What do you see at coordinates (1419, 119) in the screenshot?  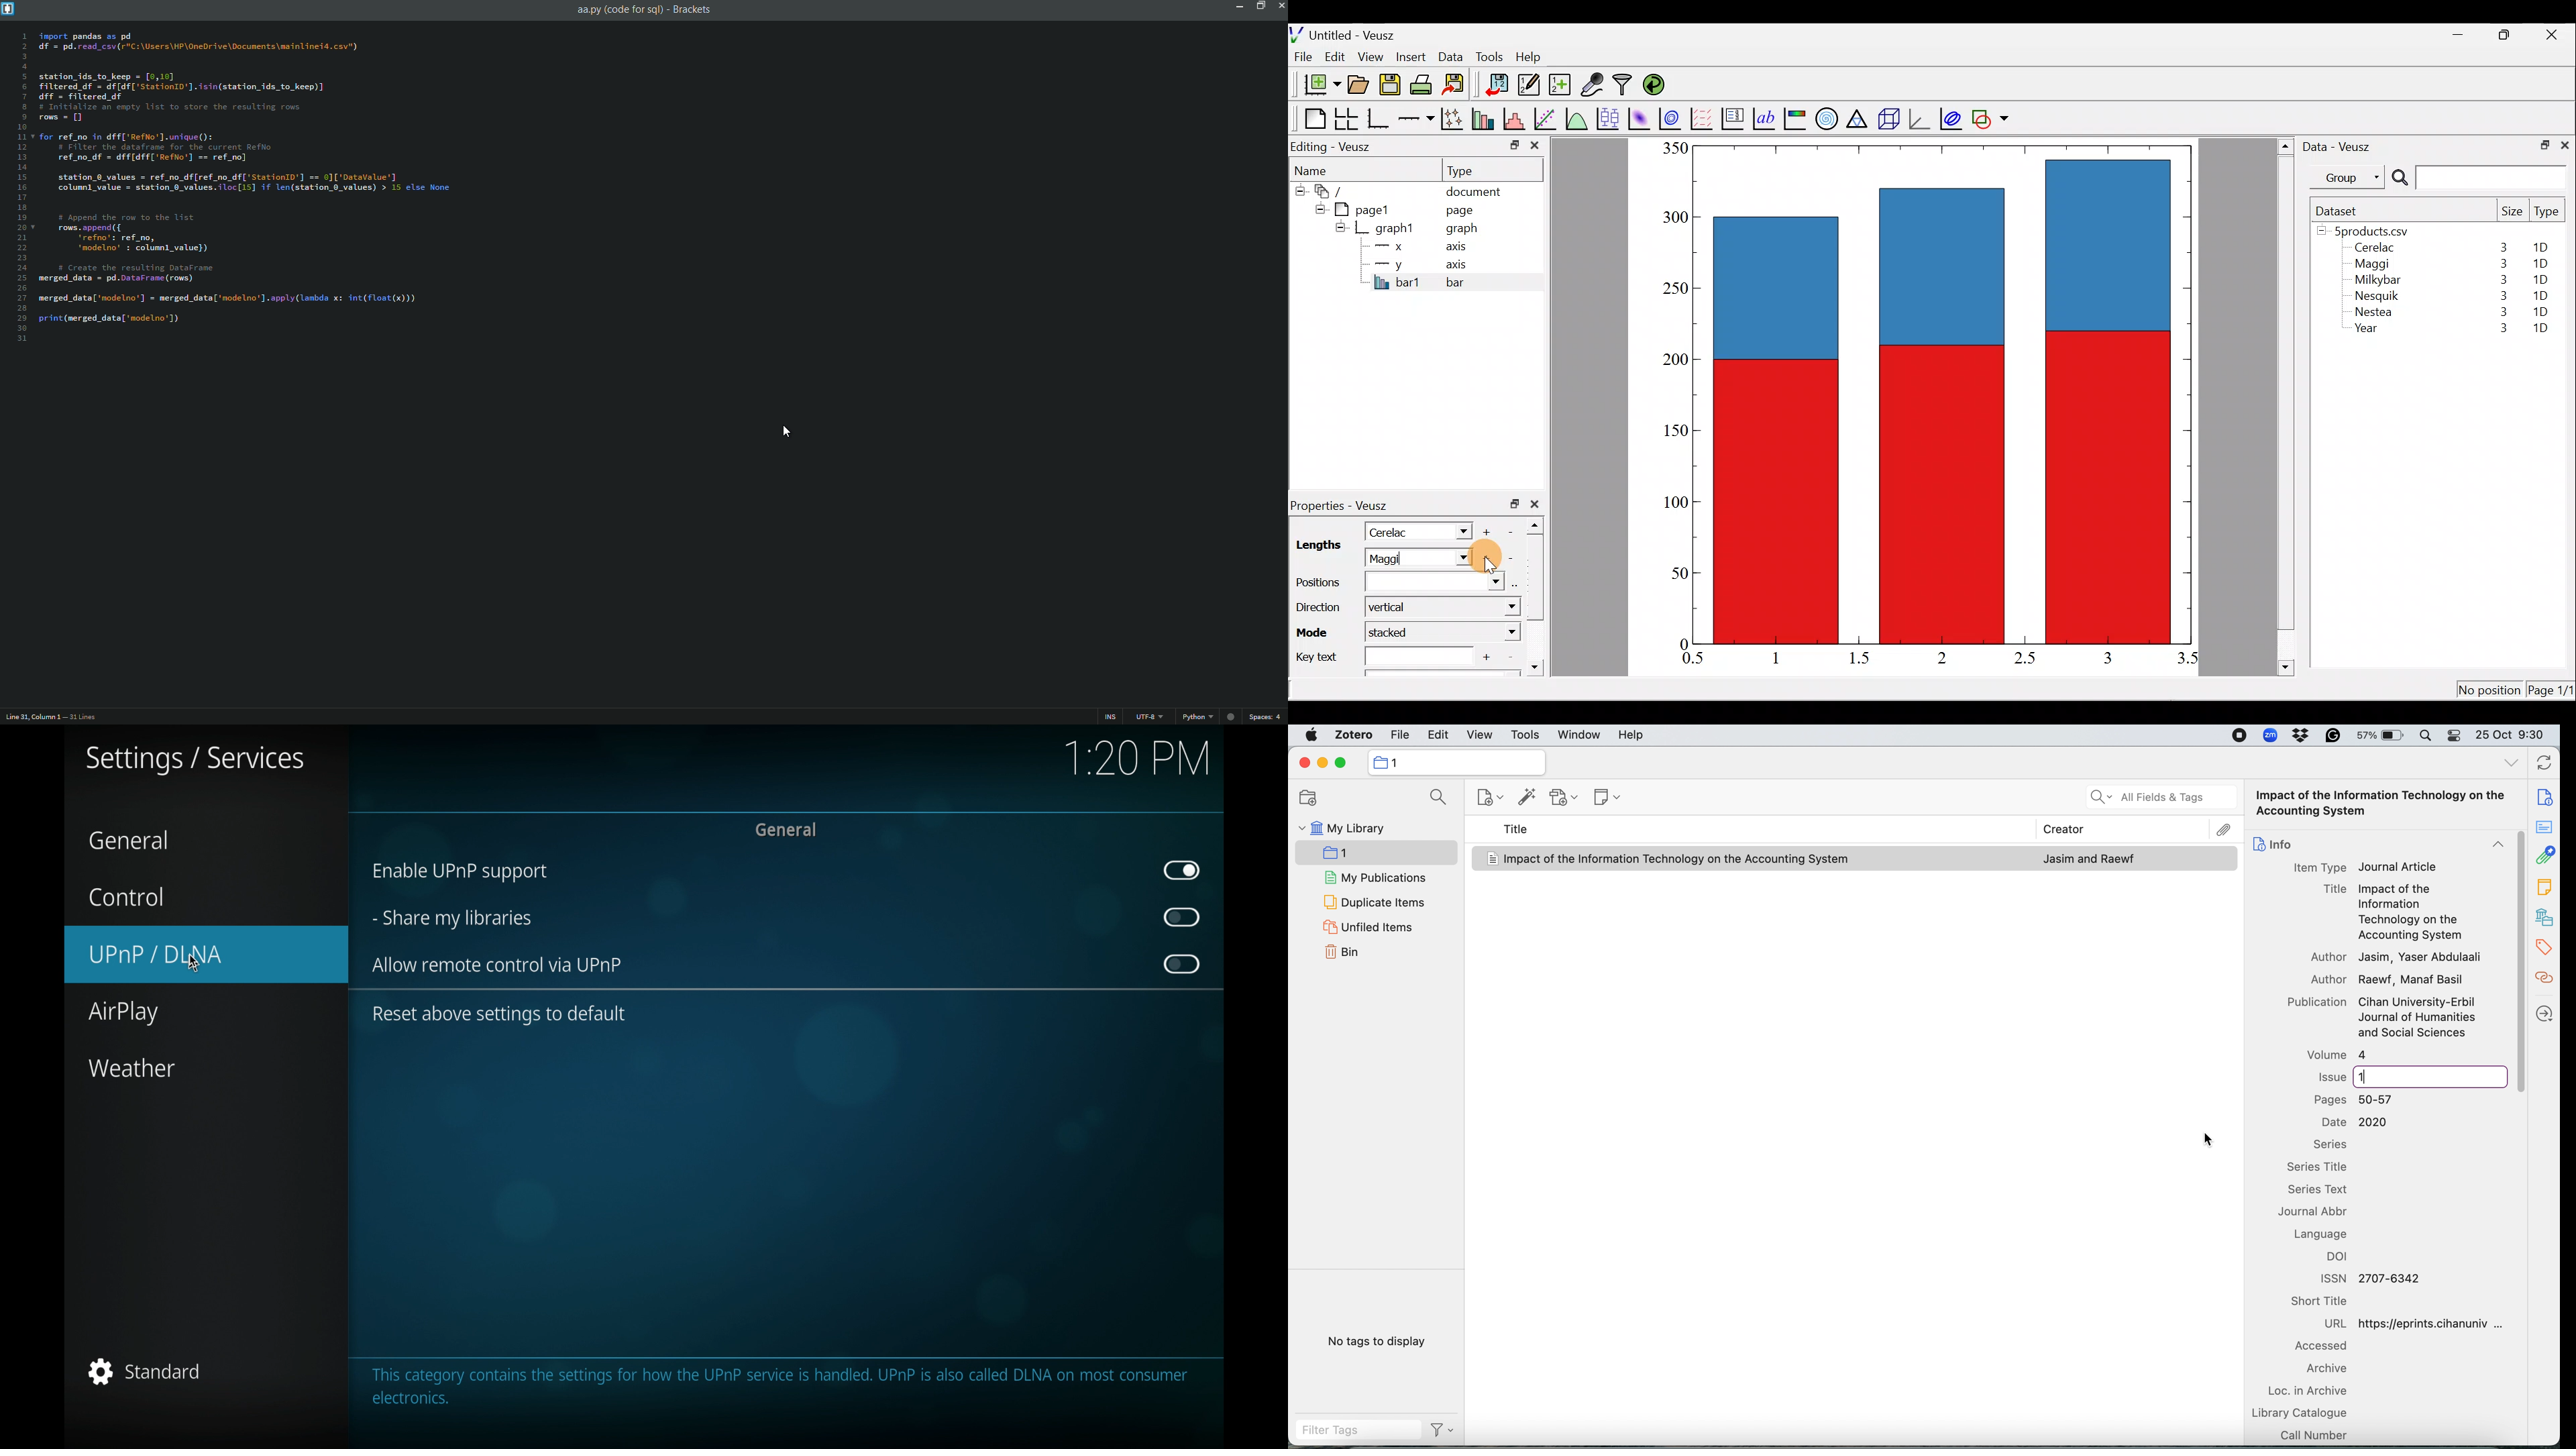 I see `Add an axis to the plot` at bounding box center [1419, 119].